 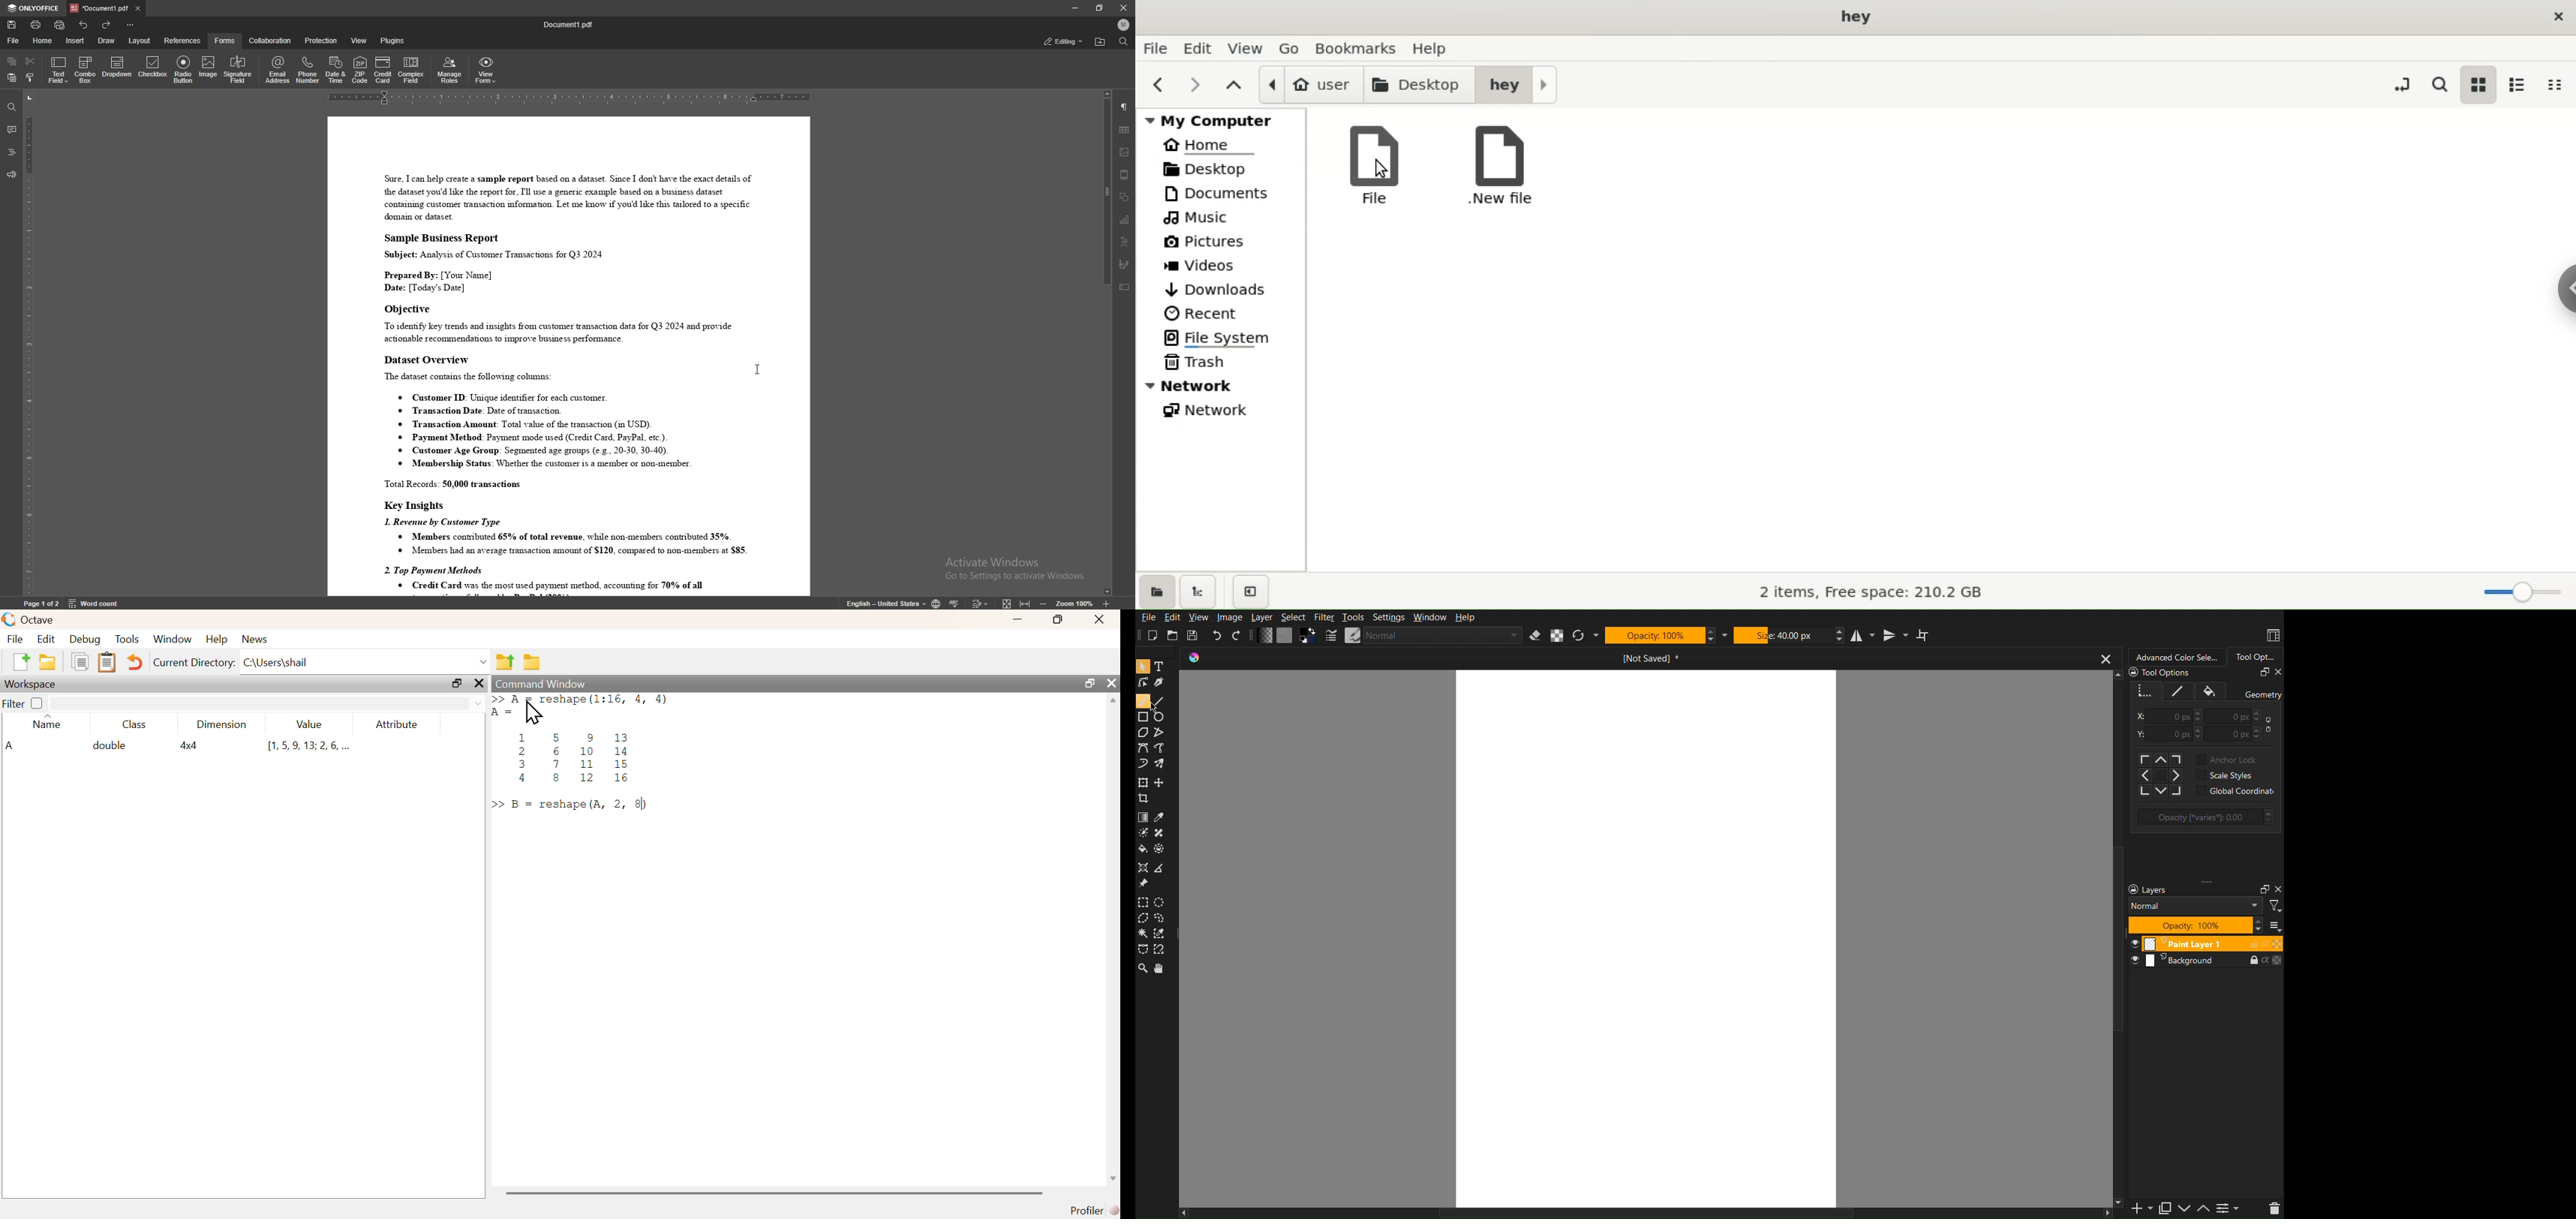 What do you see at coordinates (1143, 717) in the screenshot?
I see `Square` at bounding box center [1143, 717].